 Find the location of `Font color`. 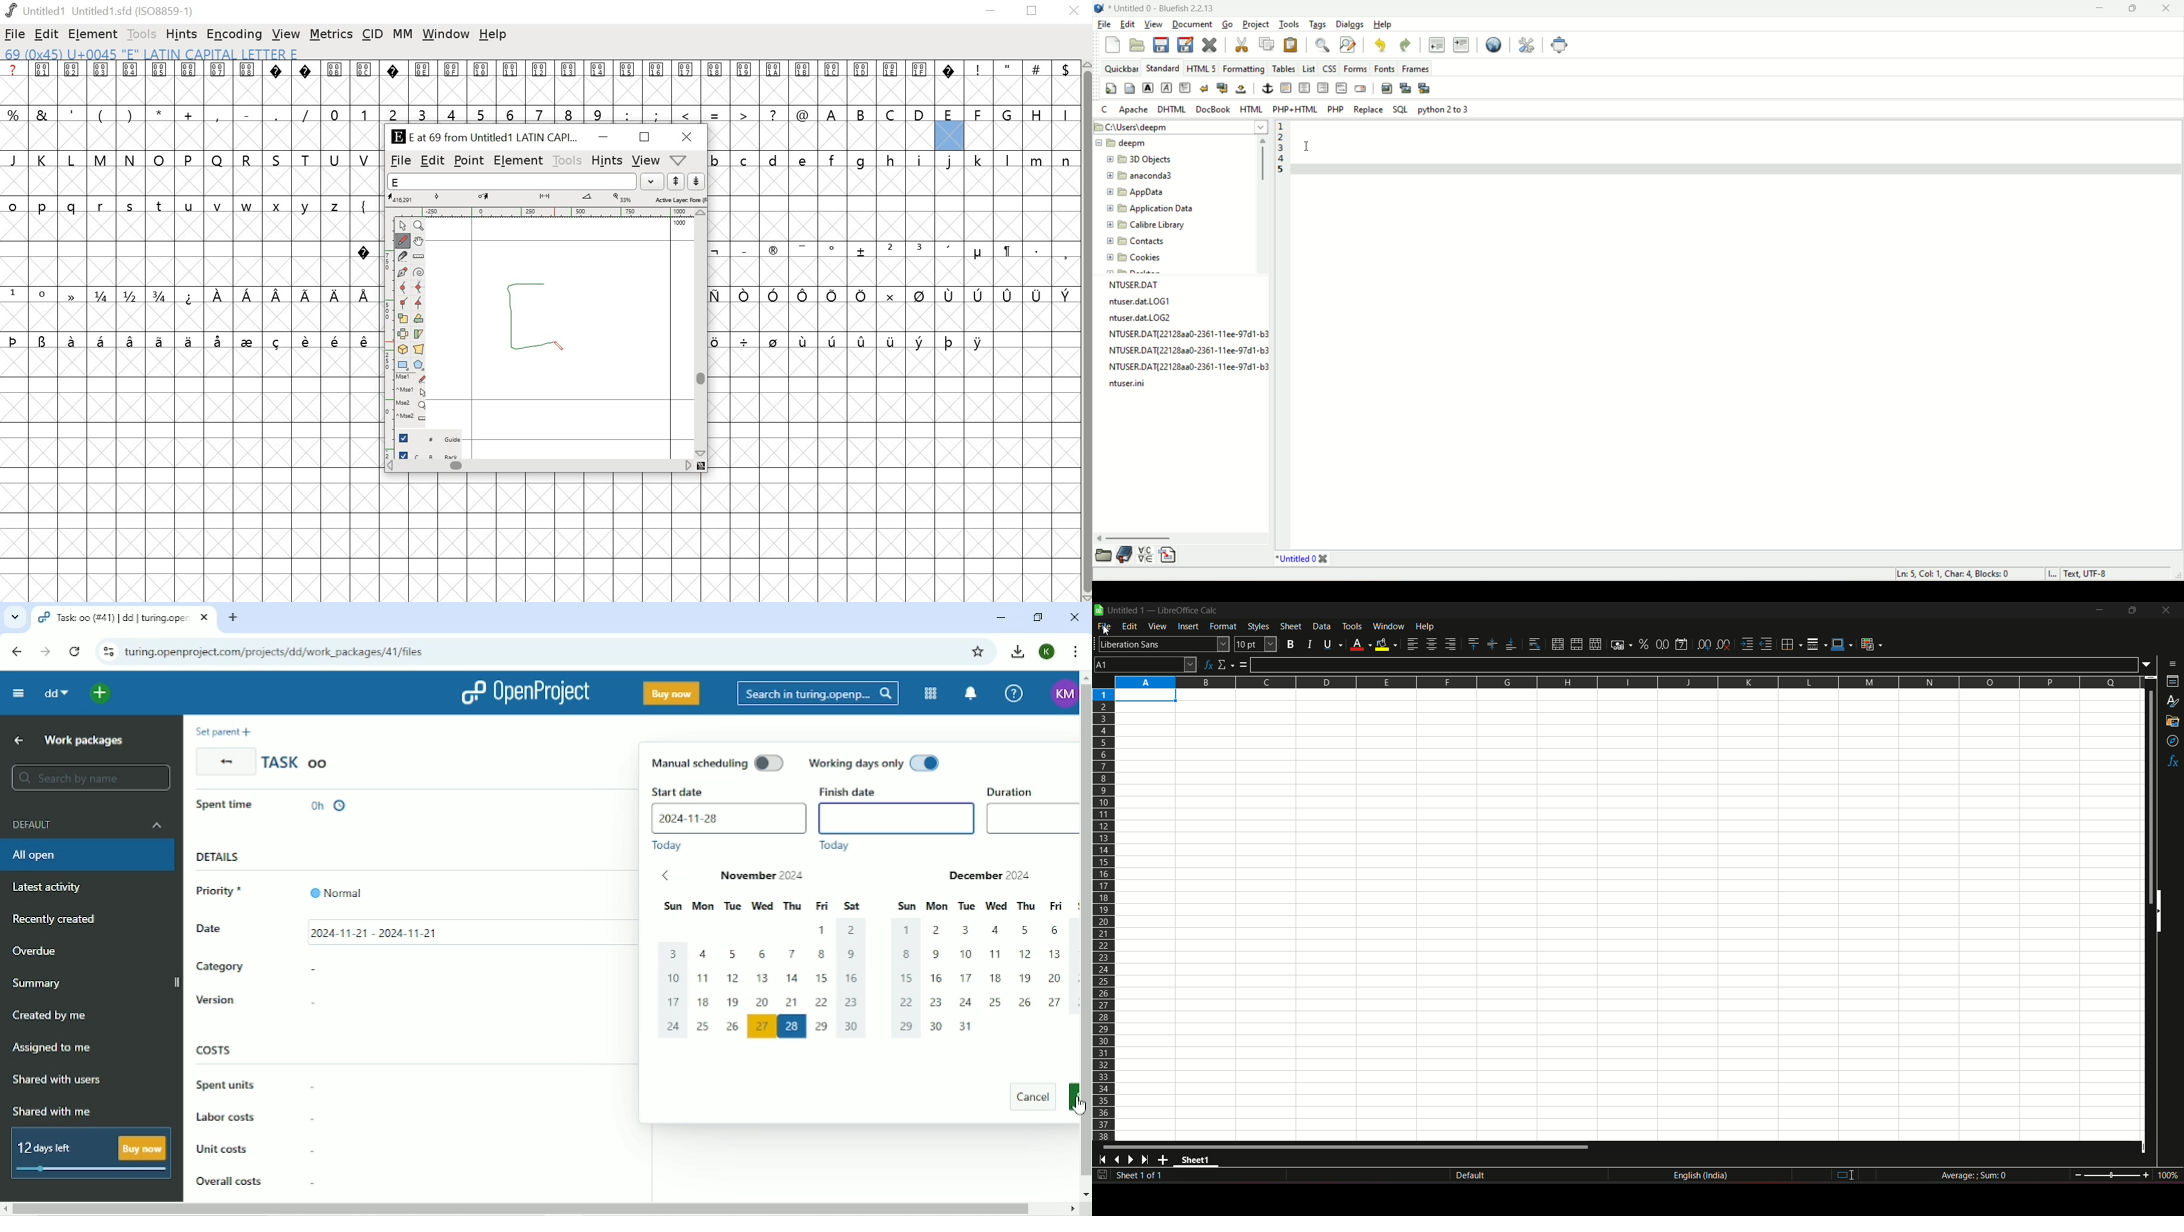

Font color is located at coordinates (1359, 643).